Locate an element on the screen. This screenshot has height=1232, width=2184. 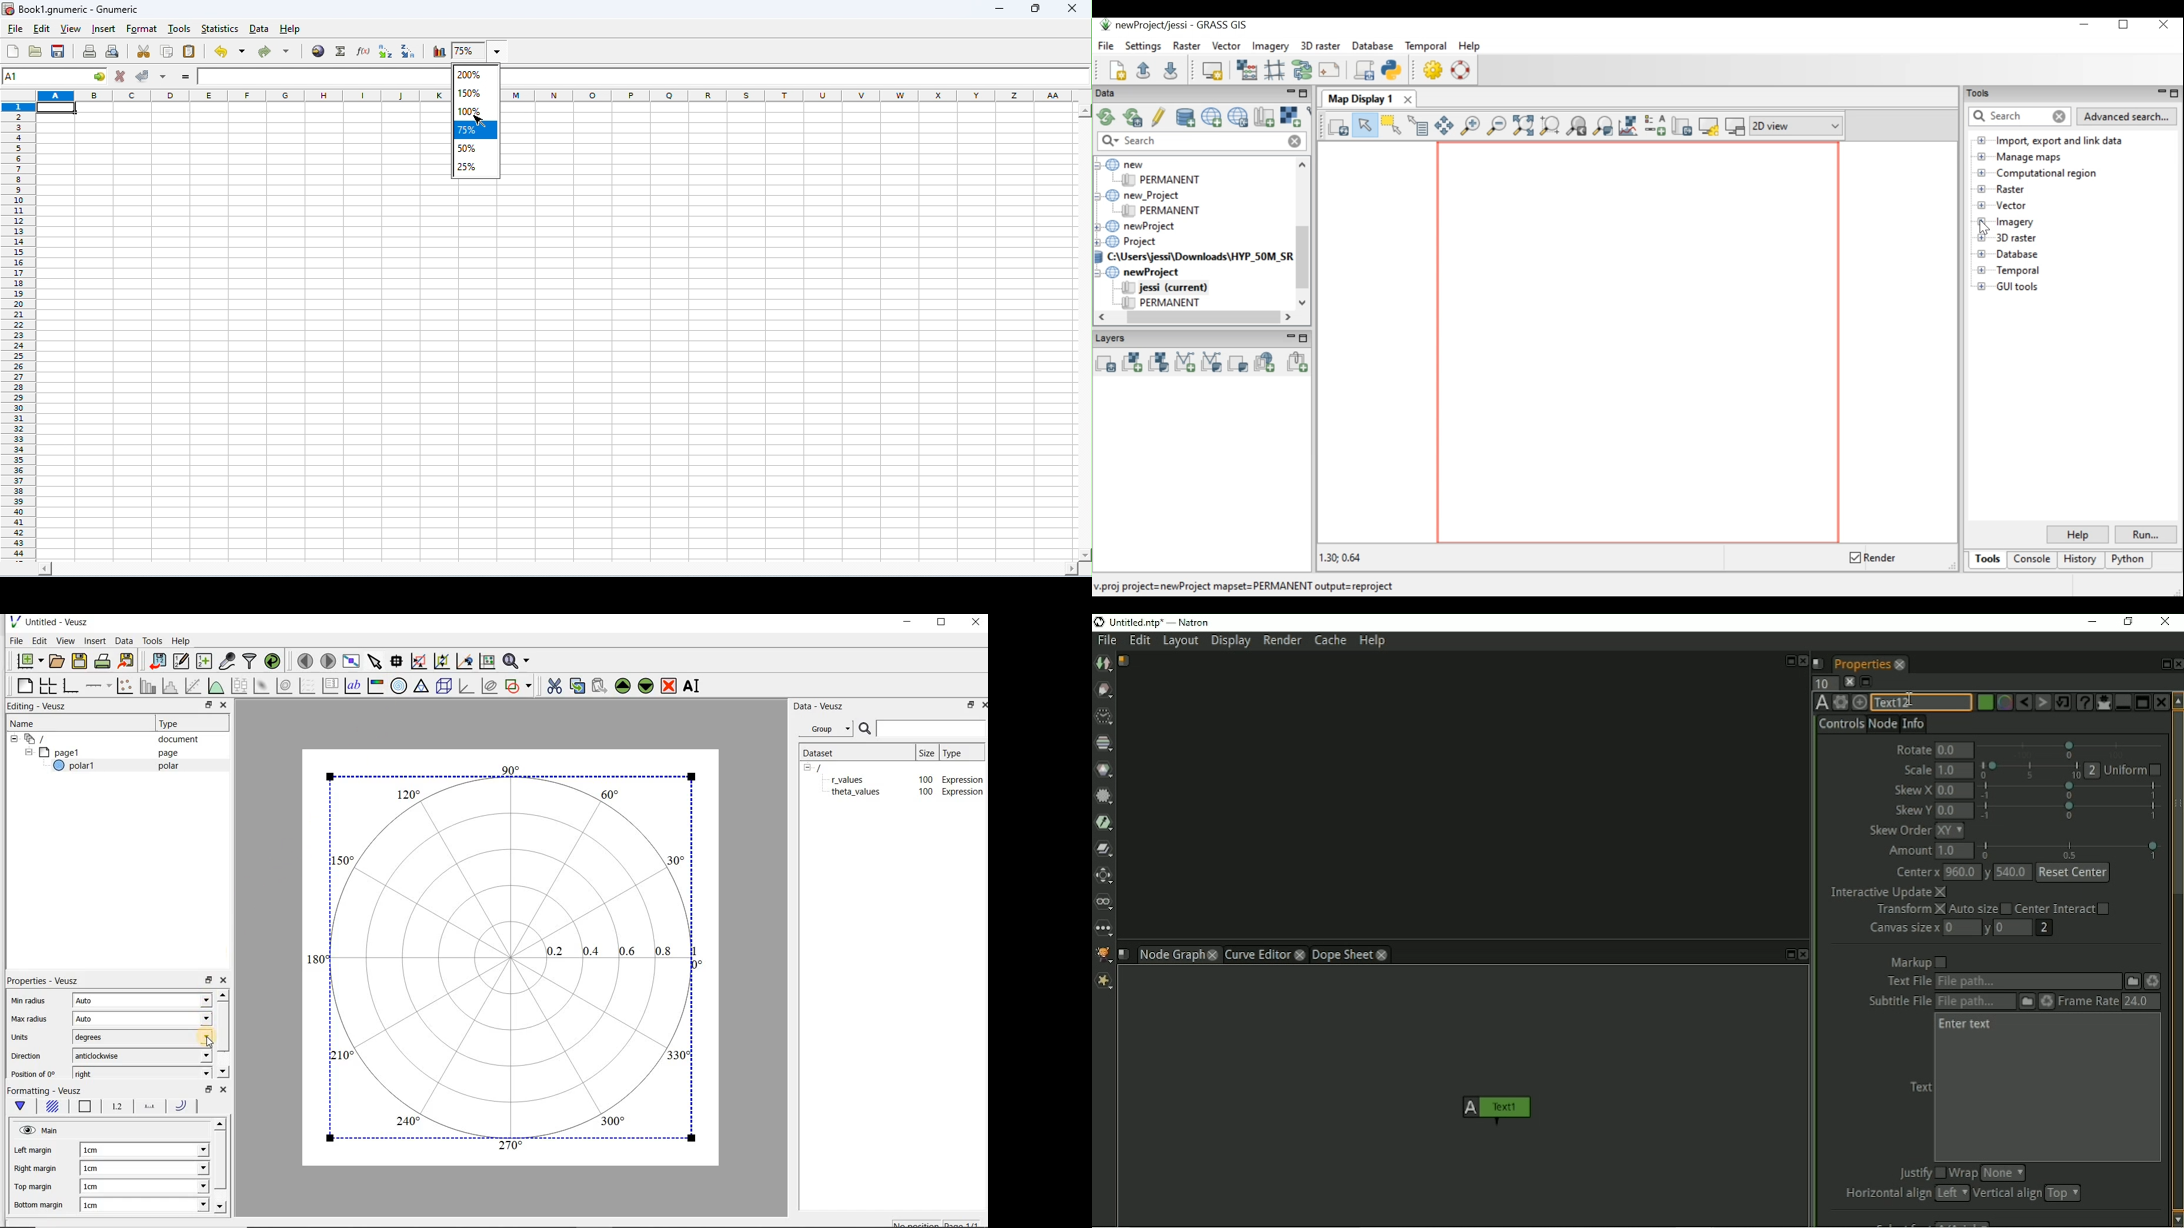
document is located at coordinates (173, 739).